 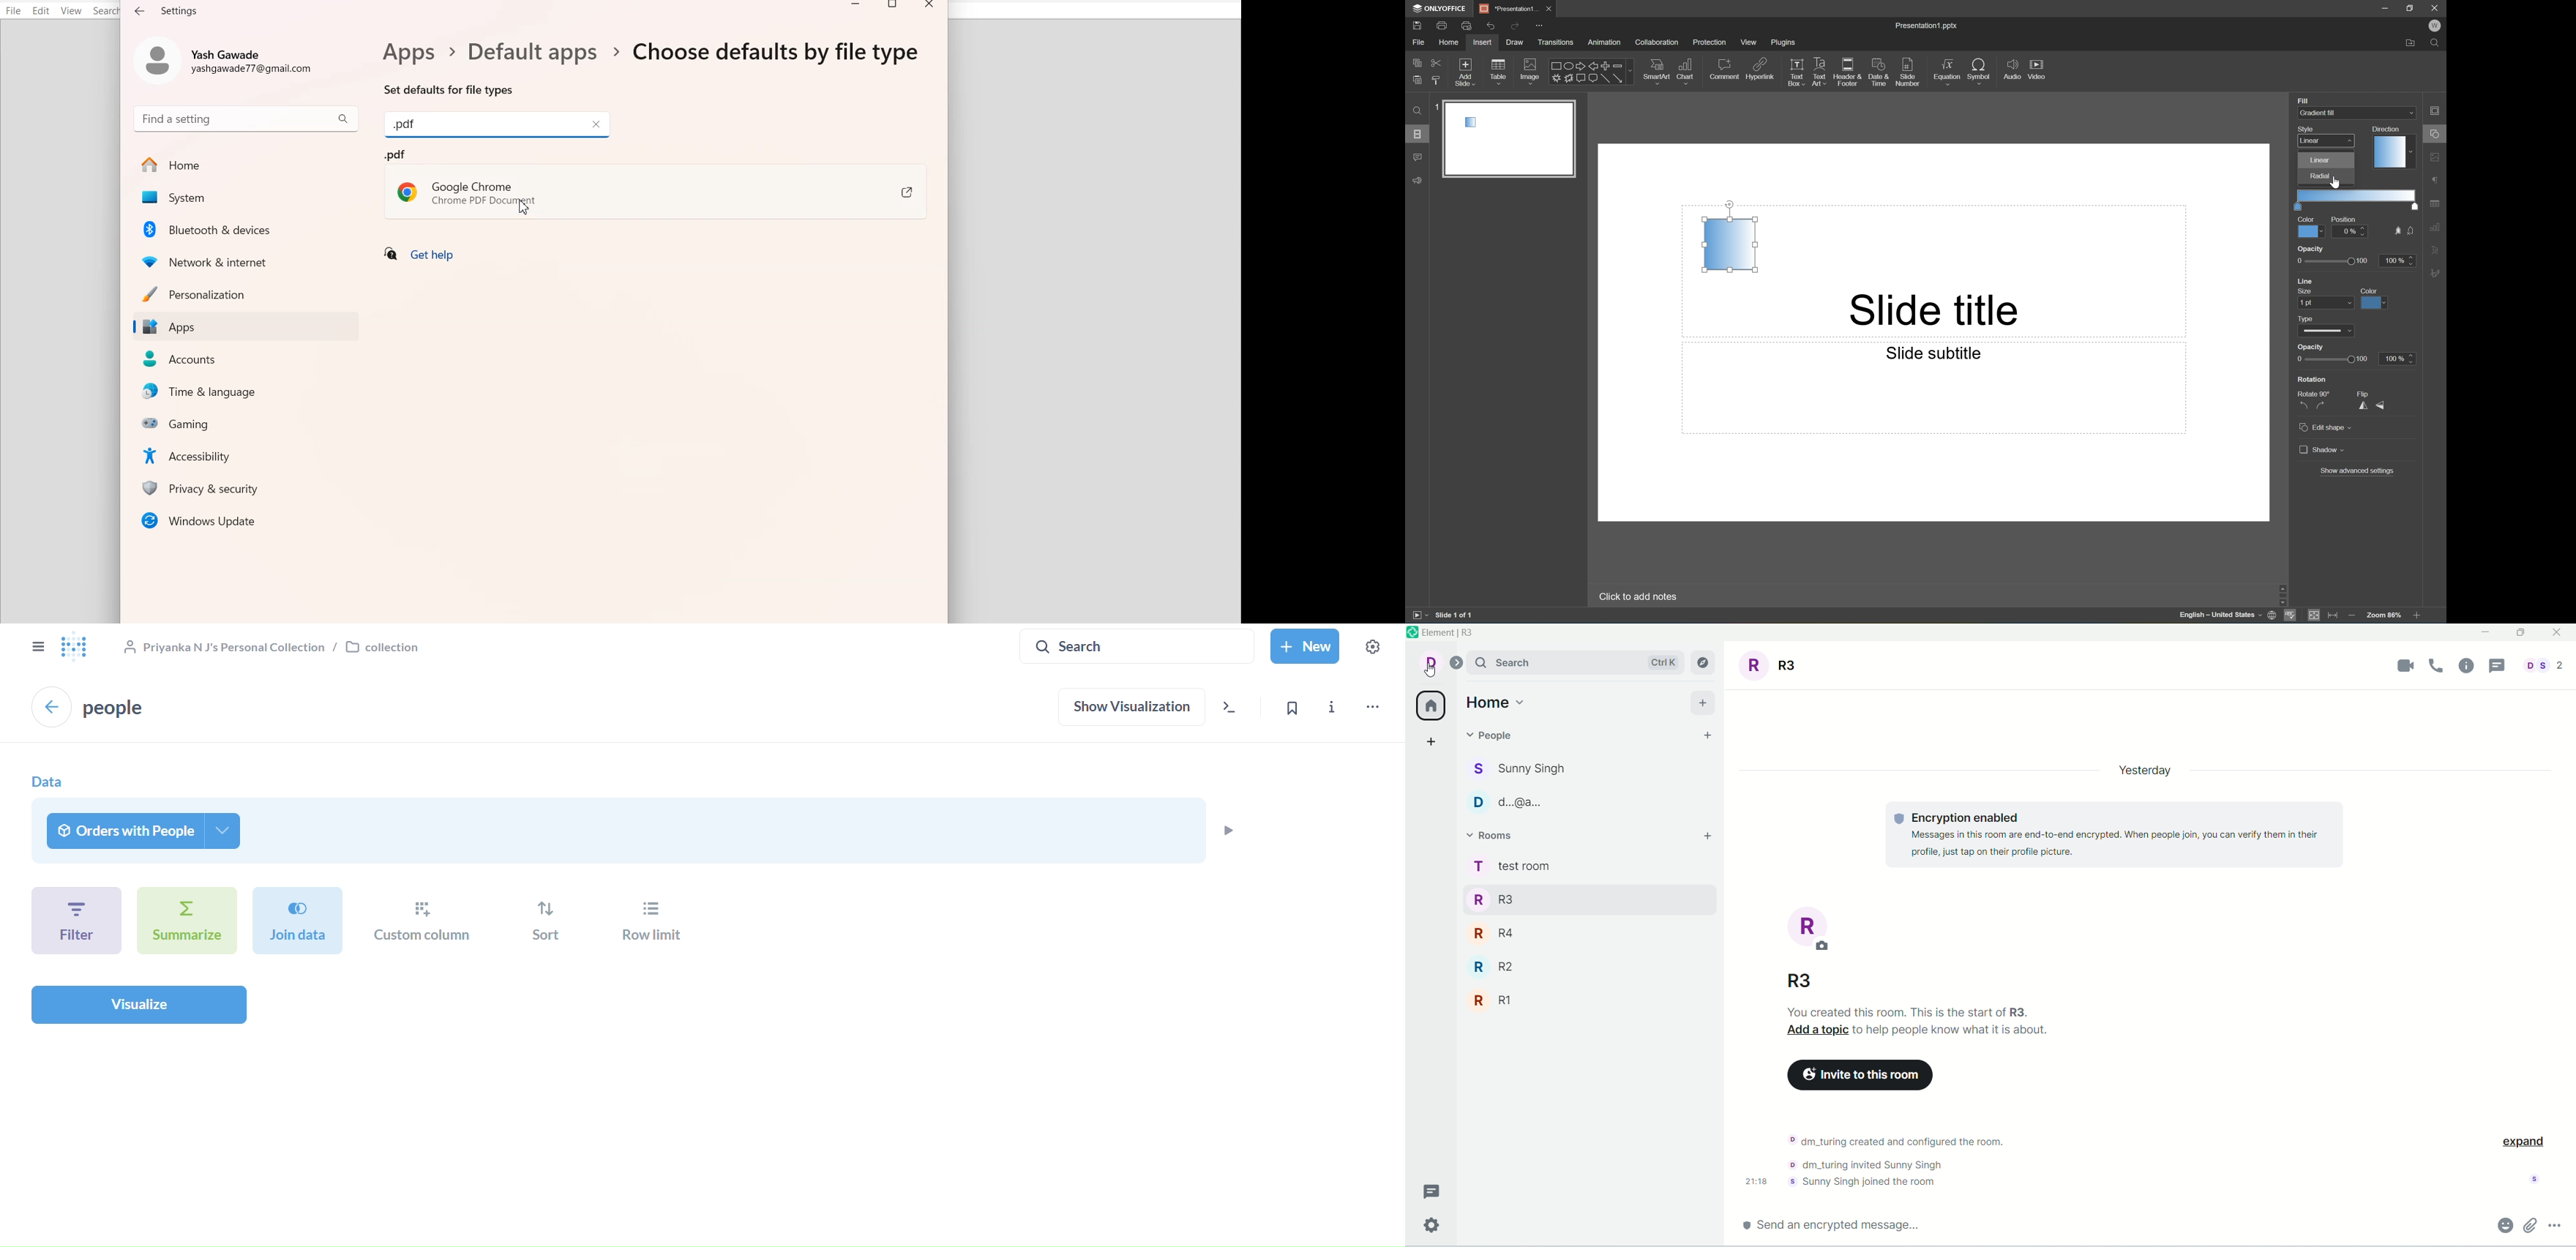 I want to click on Print file, so click(x=1444, y=25).